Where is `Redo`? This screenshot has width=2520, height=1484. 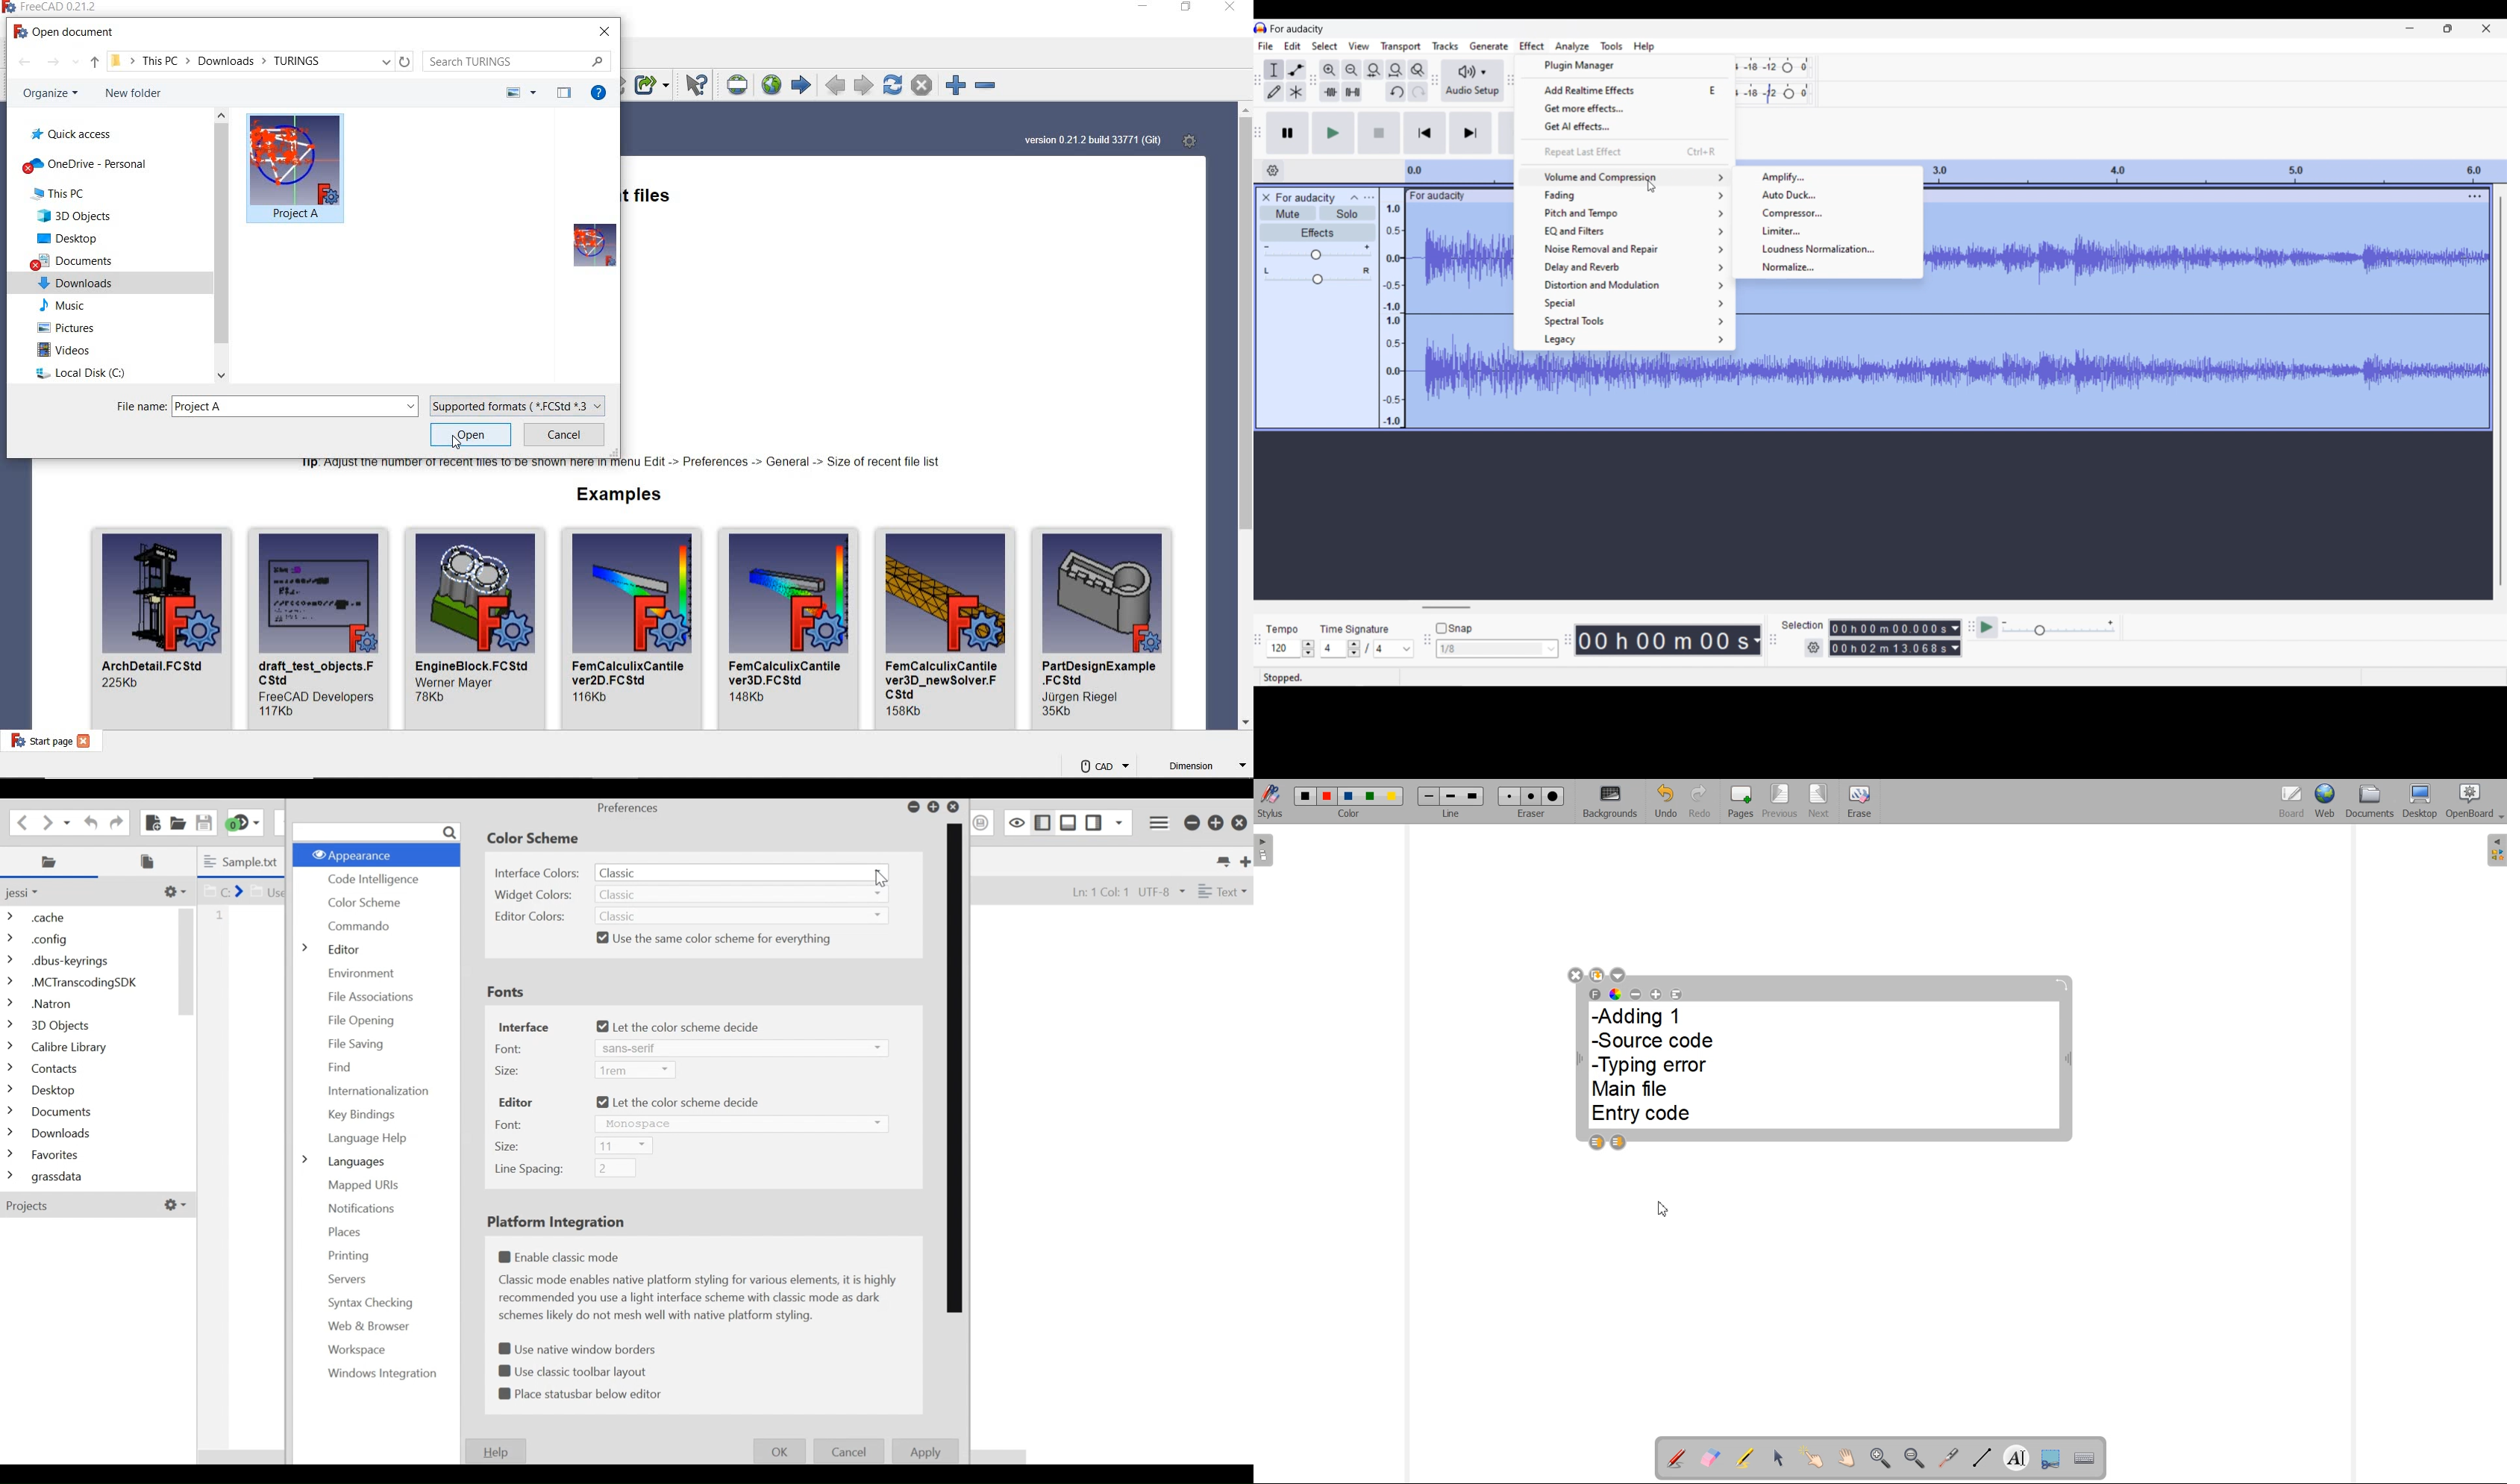 Redo is located at coordinates (1418, 91).